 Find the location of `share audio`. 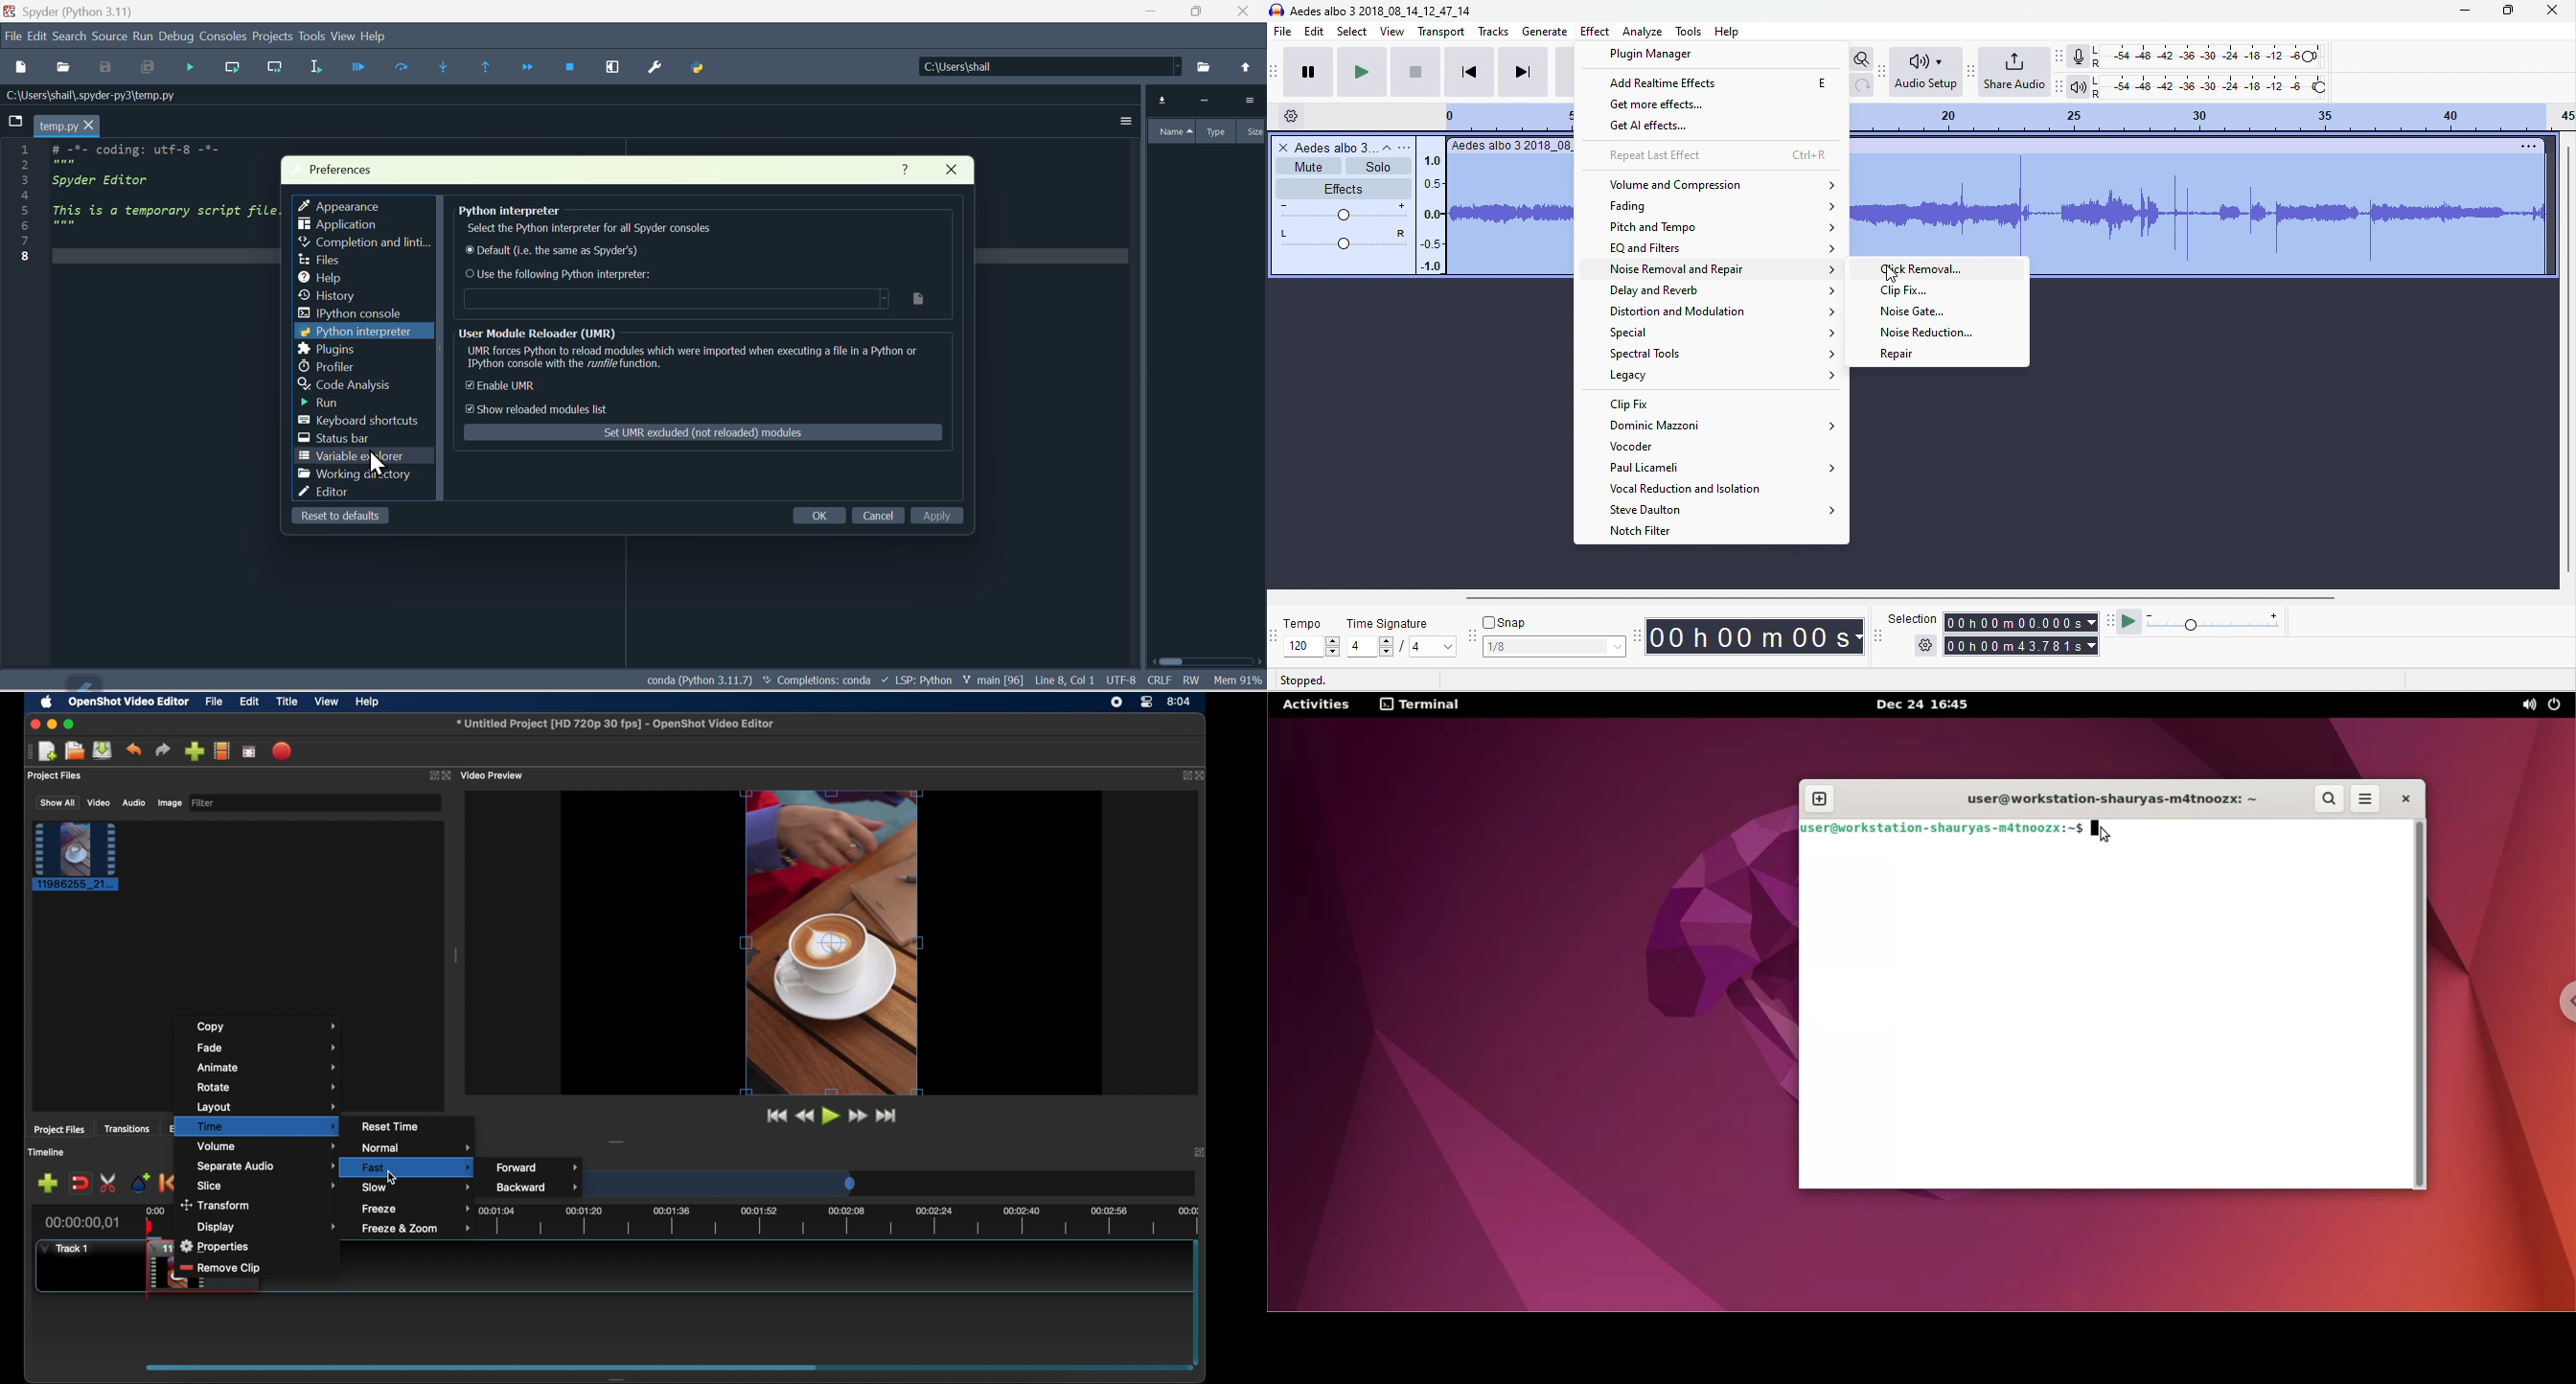

share audio is located at coordinates (2015, 73).